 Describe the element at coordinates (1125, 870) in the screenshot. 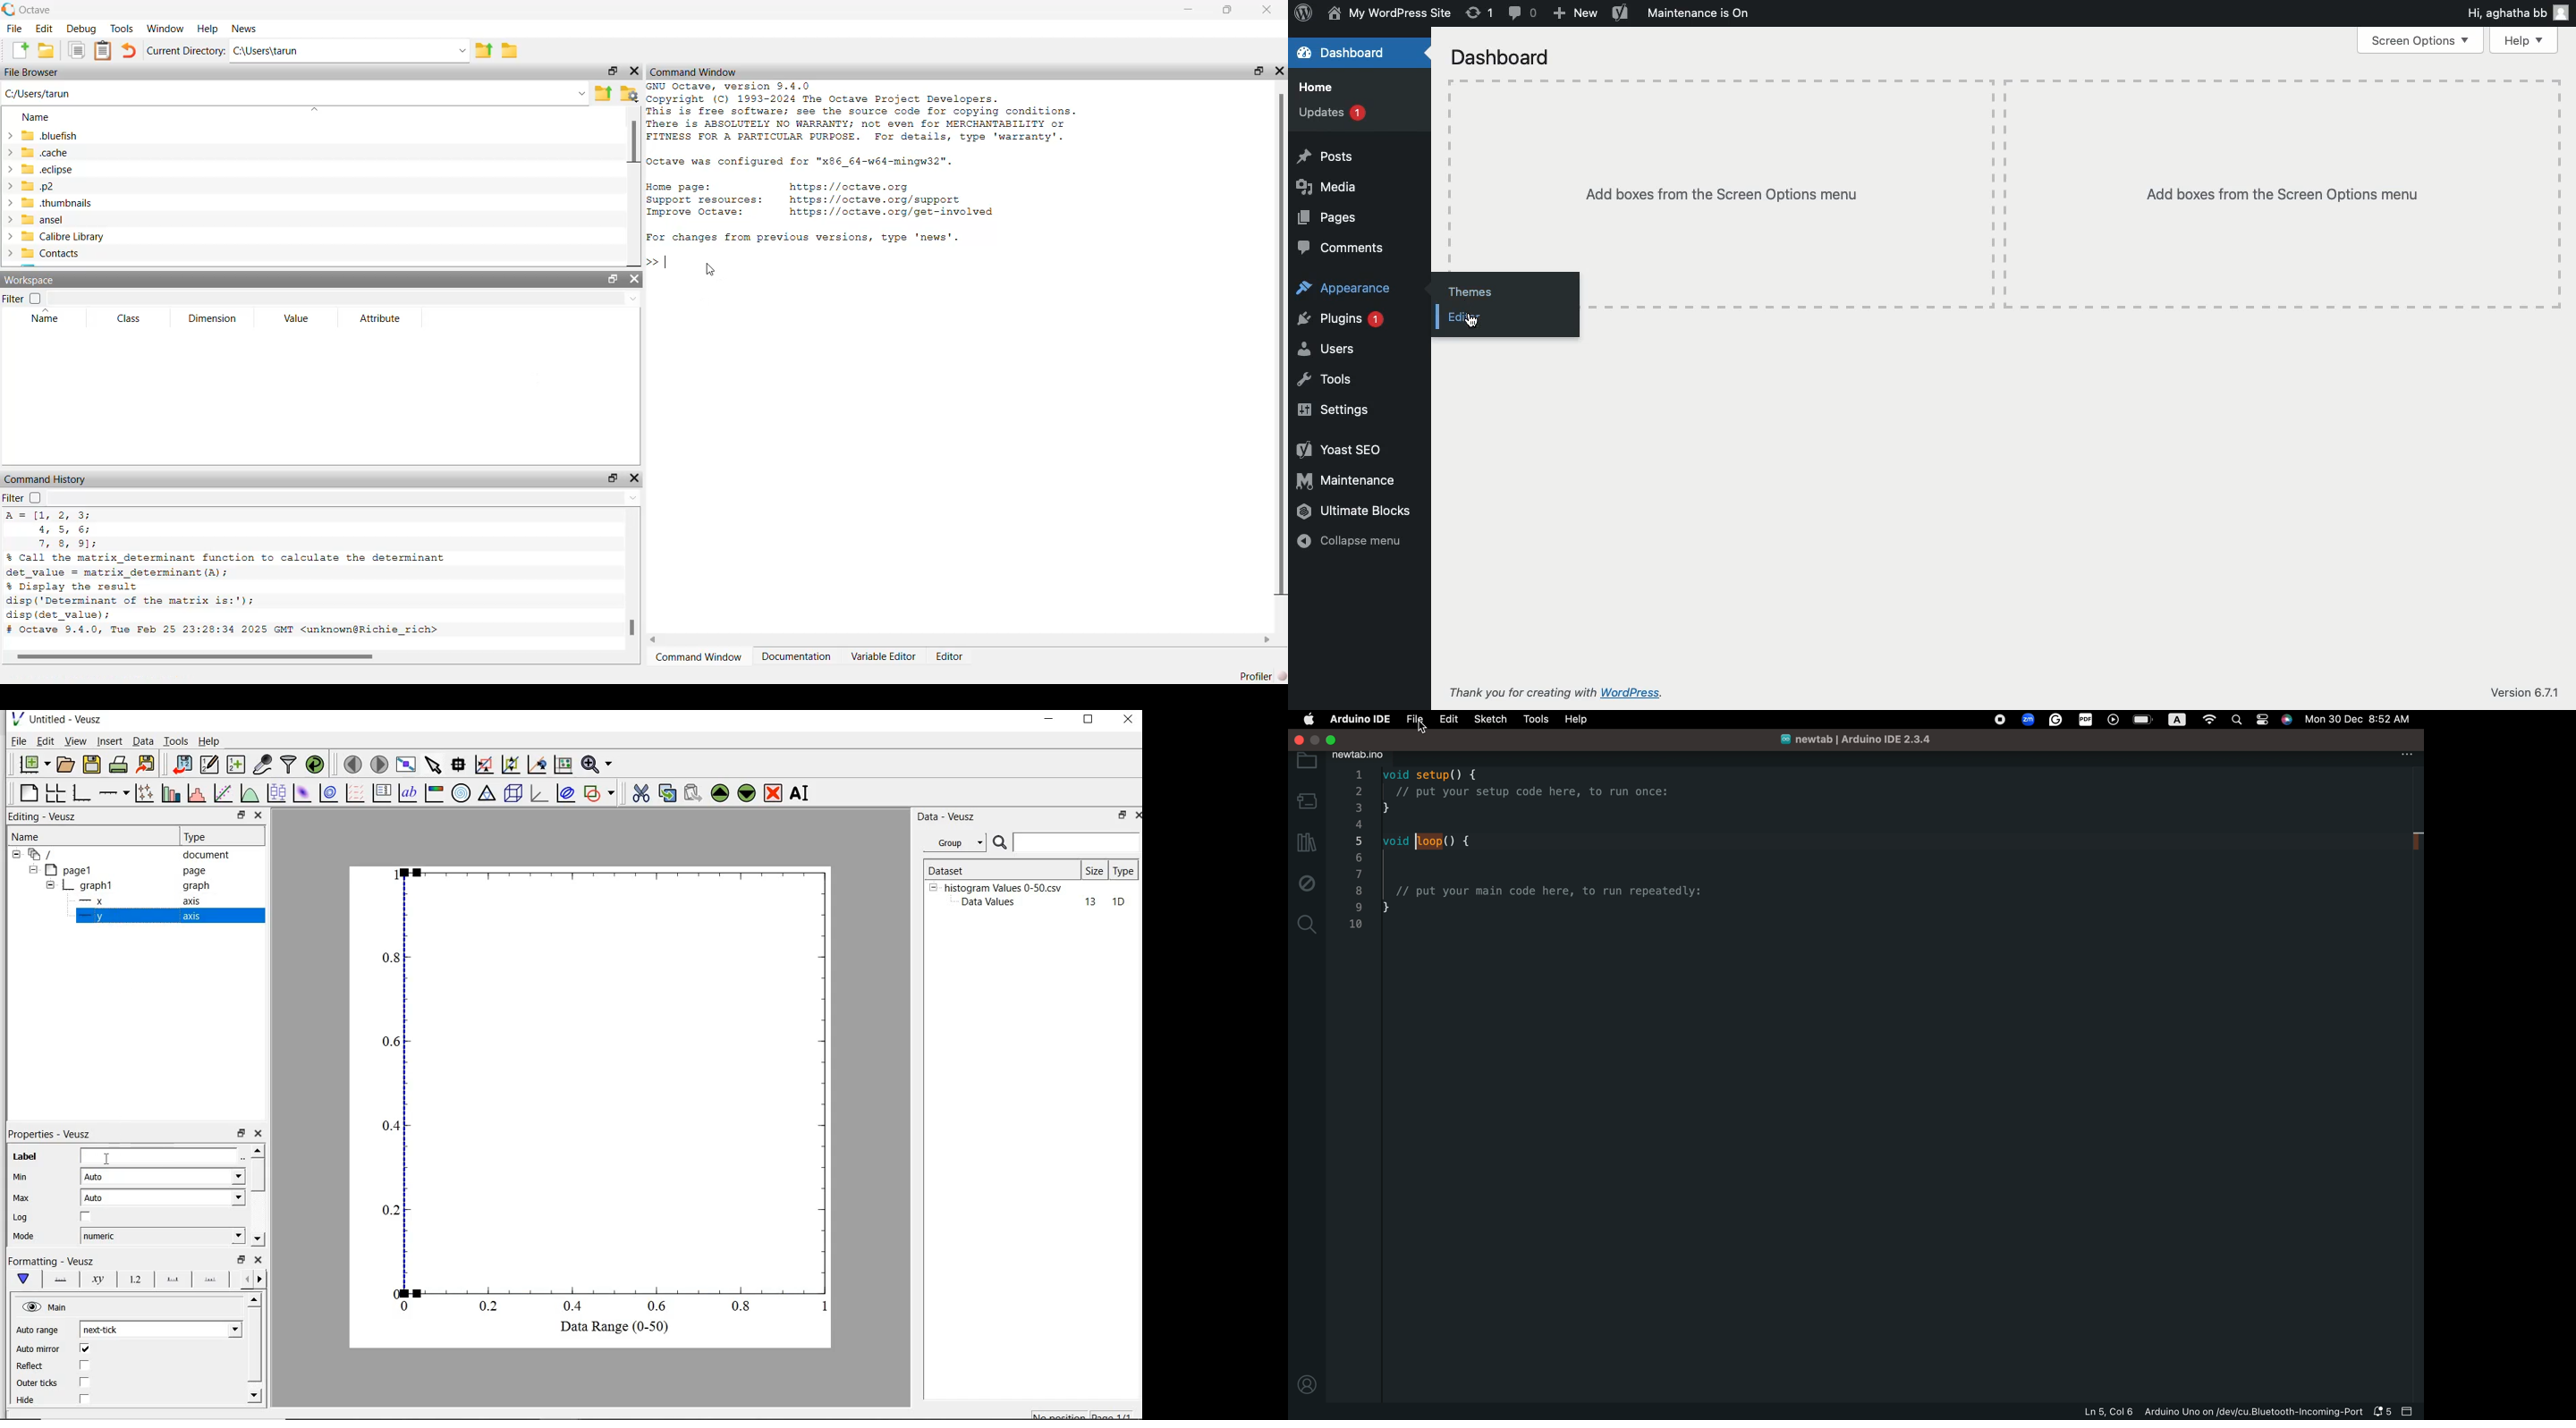

I see `type` at that location.